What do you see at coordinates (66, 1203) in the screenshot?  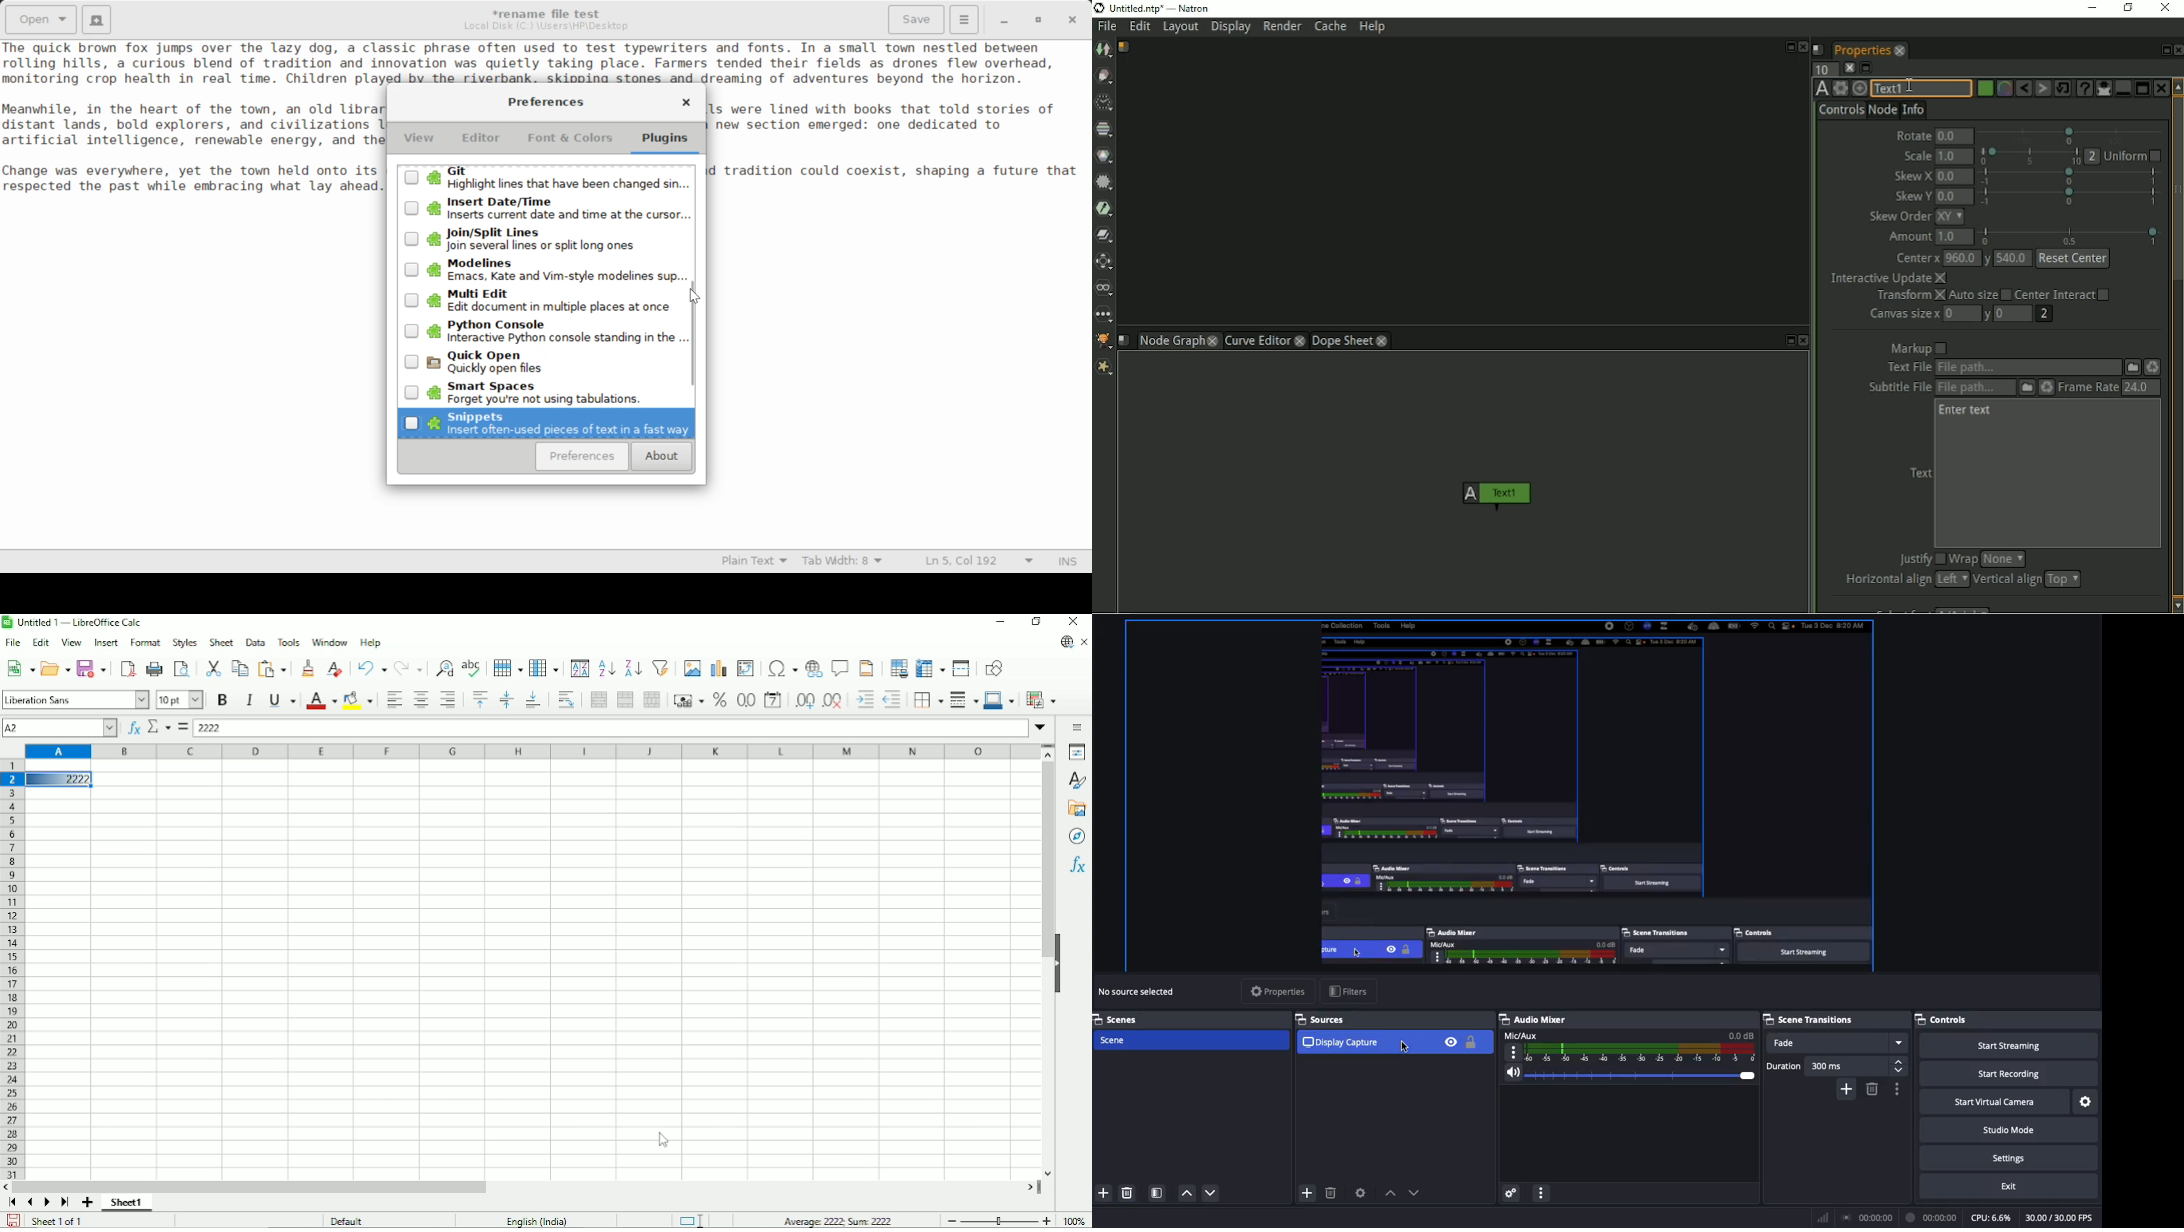 I see `Scroll to last sheet` at bounding box center [66, 1203].